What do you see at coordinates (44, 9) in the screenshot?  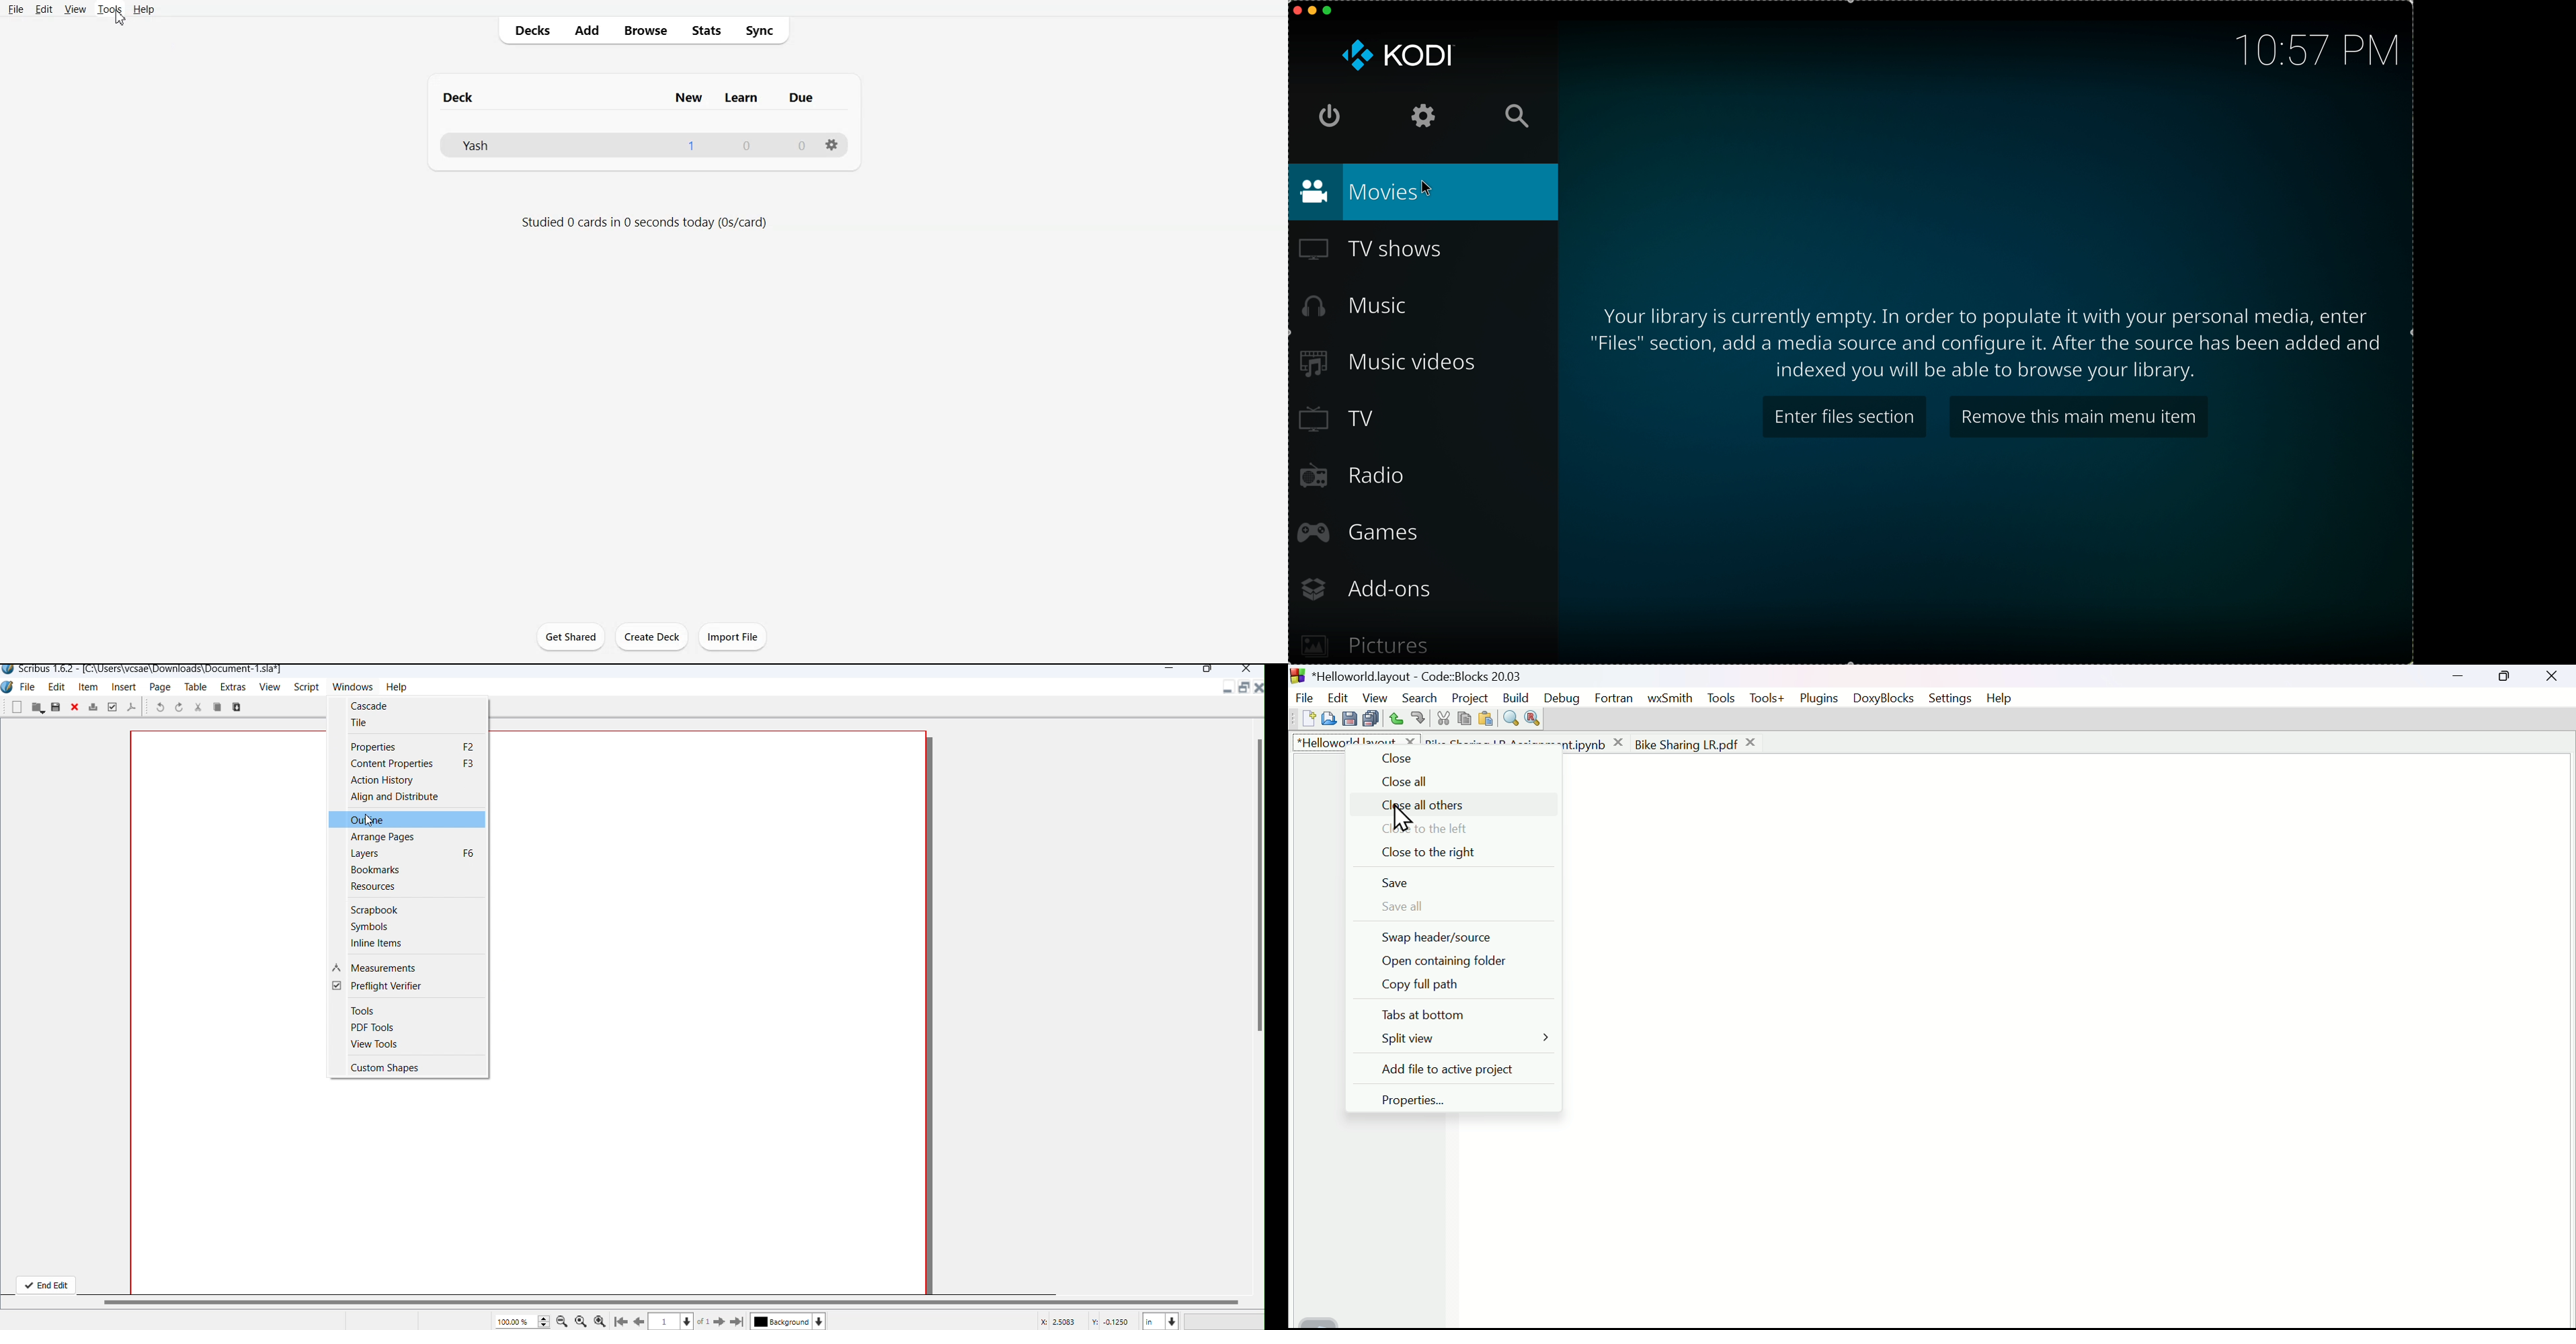 I see `Edit` at bounding box center [44, 9].